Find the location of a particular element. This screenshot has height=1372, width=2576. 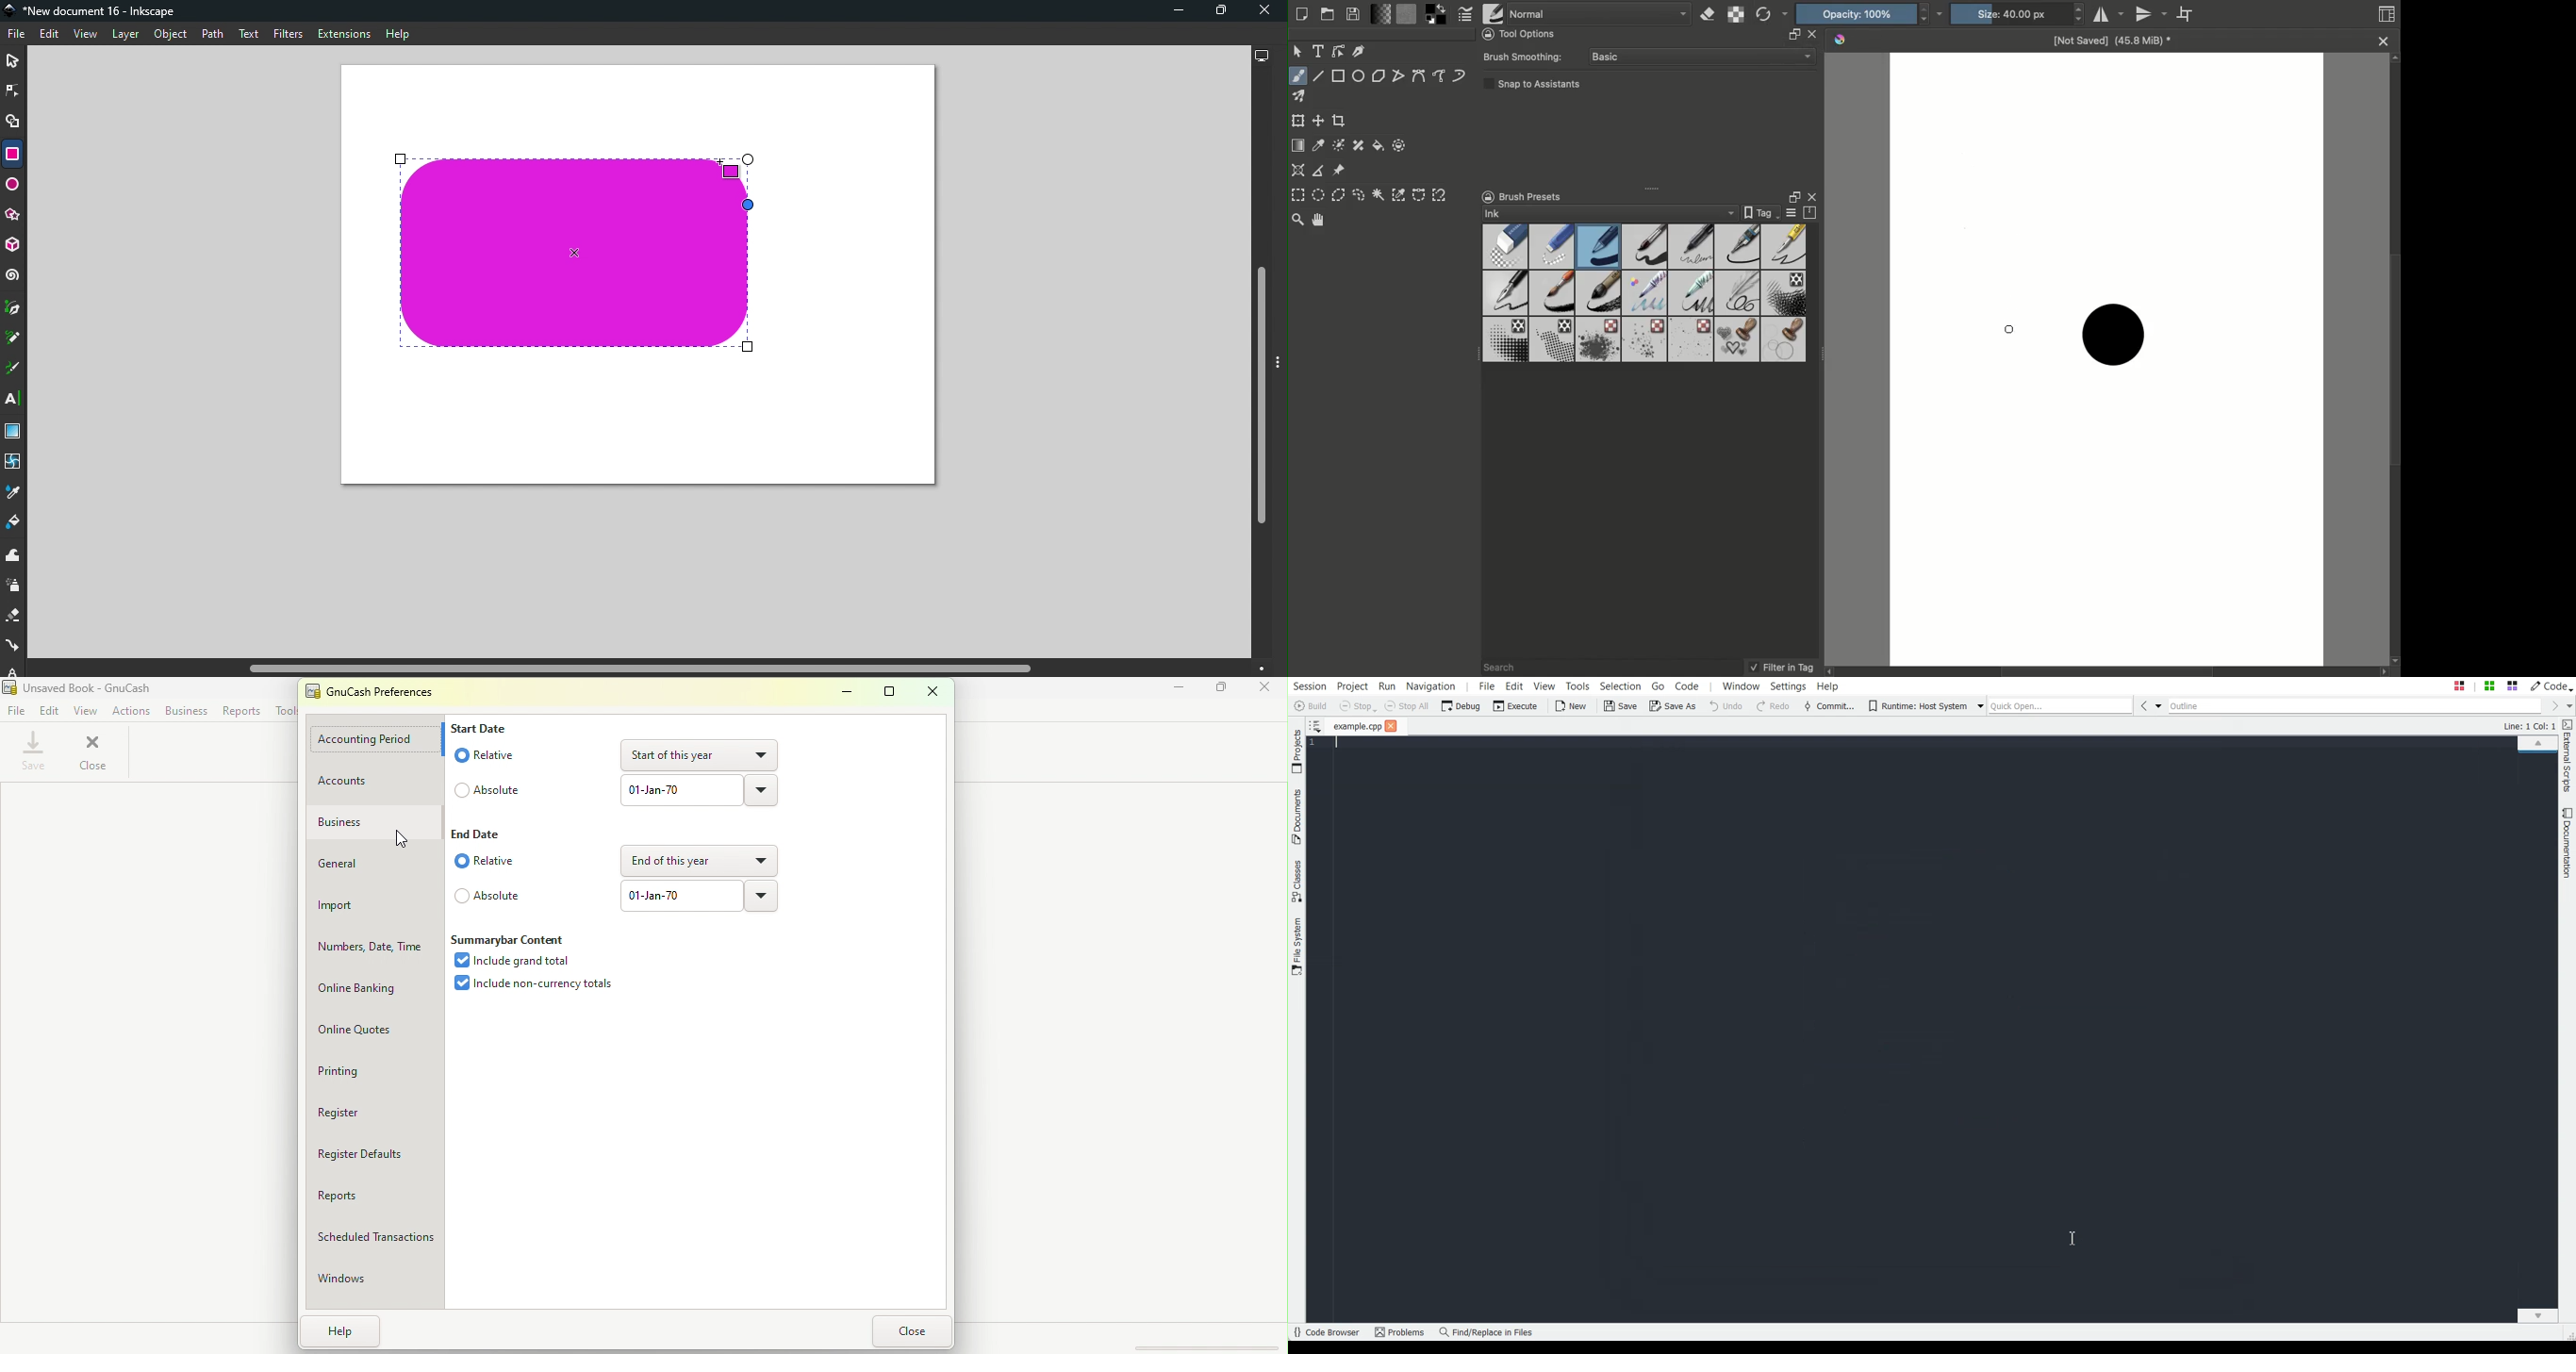

Business is located at coordinates (375, 823).